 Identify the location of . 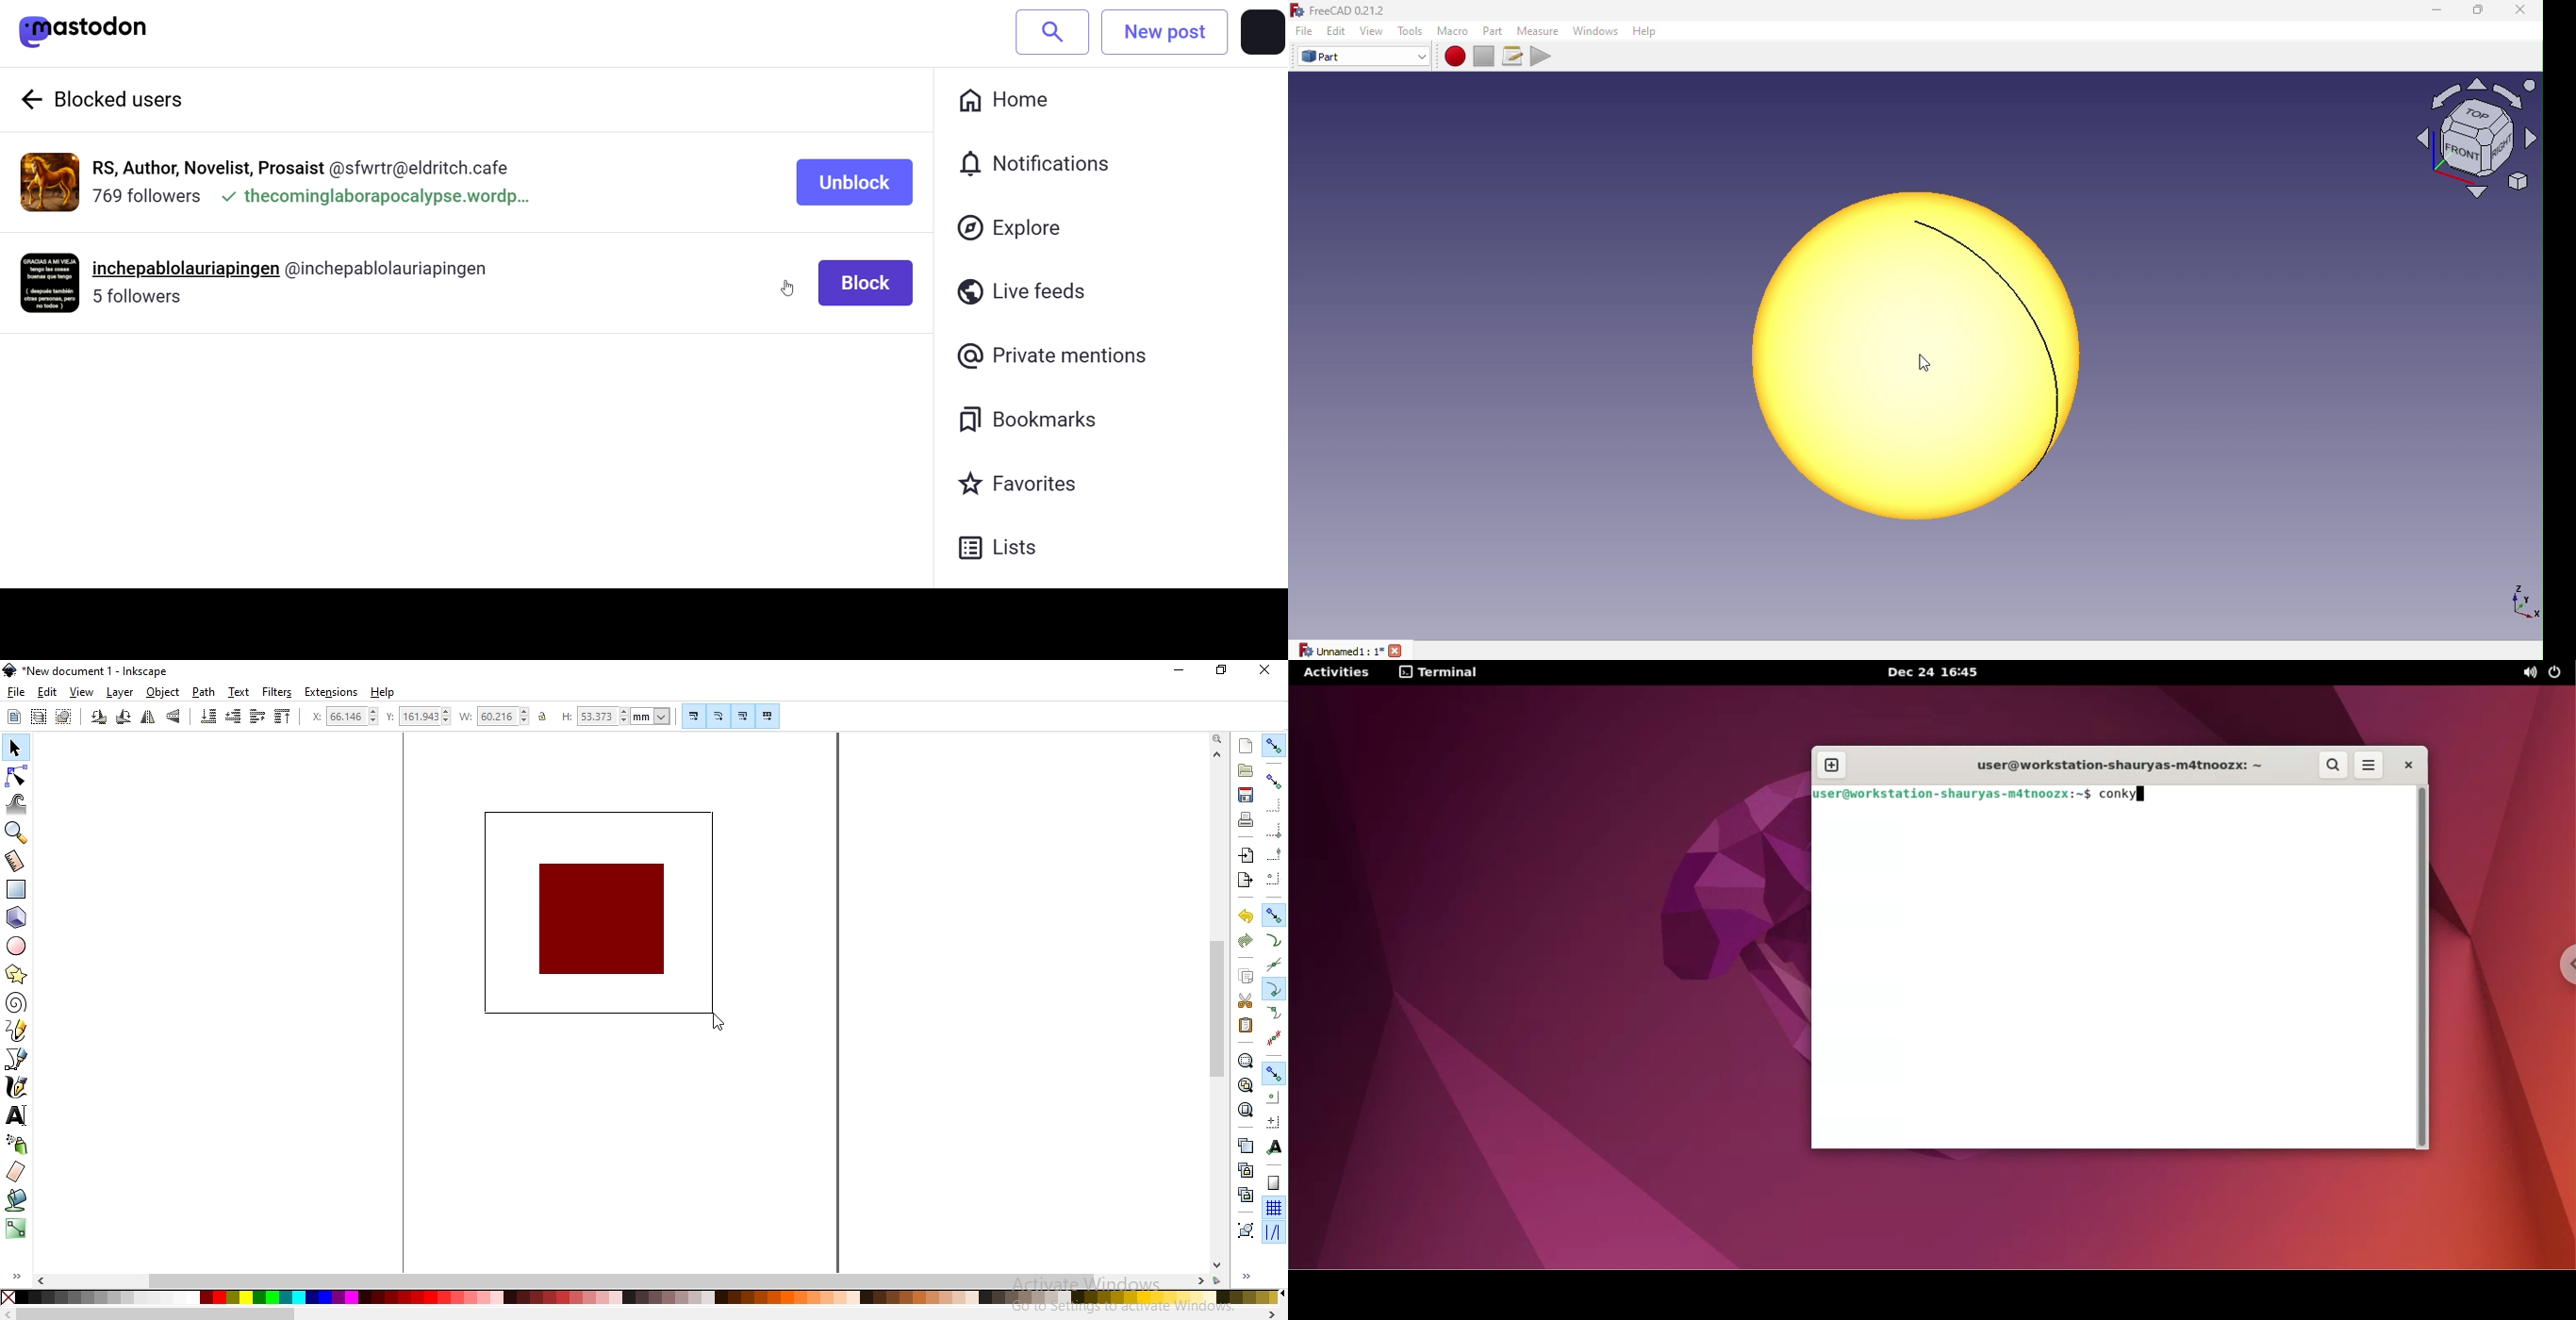
(157, 1313).